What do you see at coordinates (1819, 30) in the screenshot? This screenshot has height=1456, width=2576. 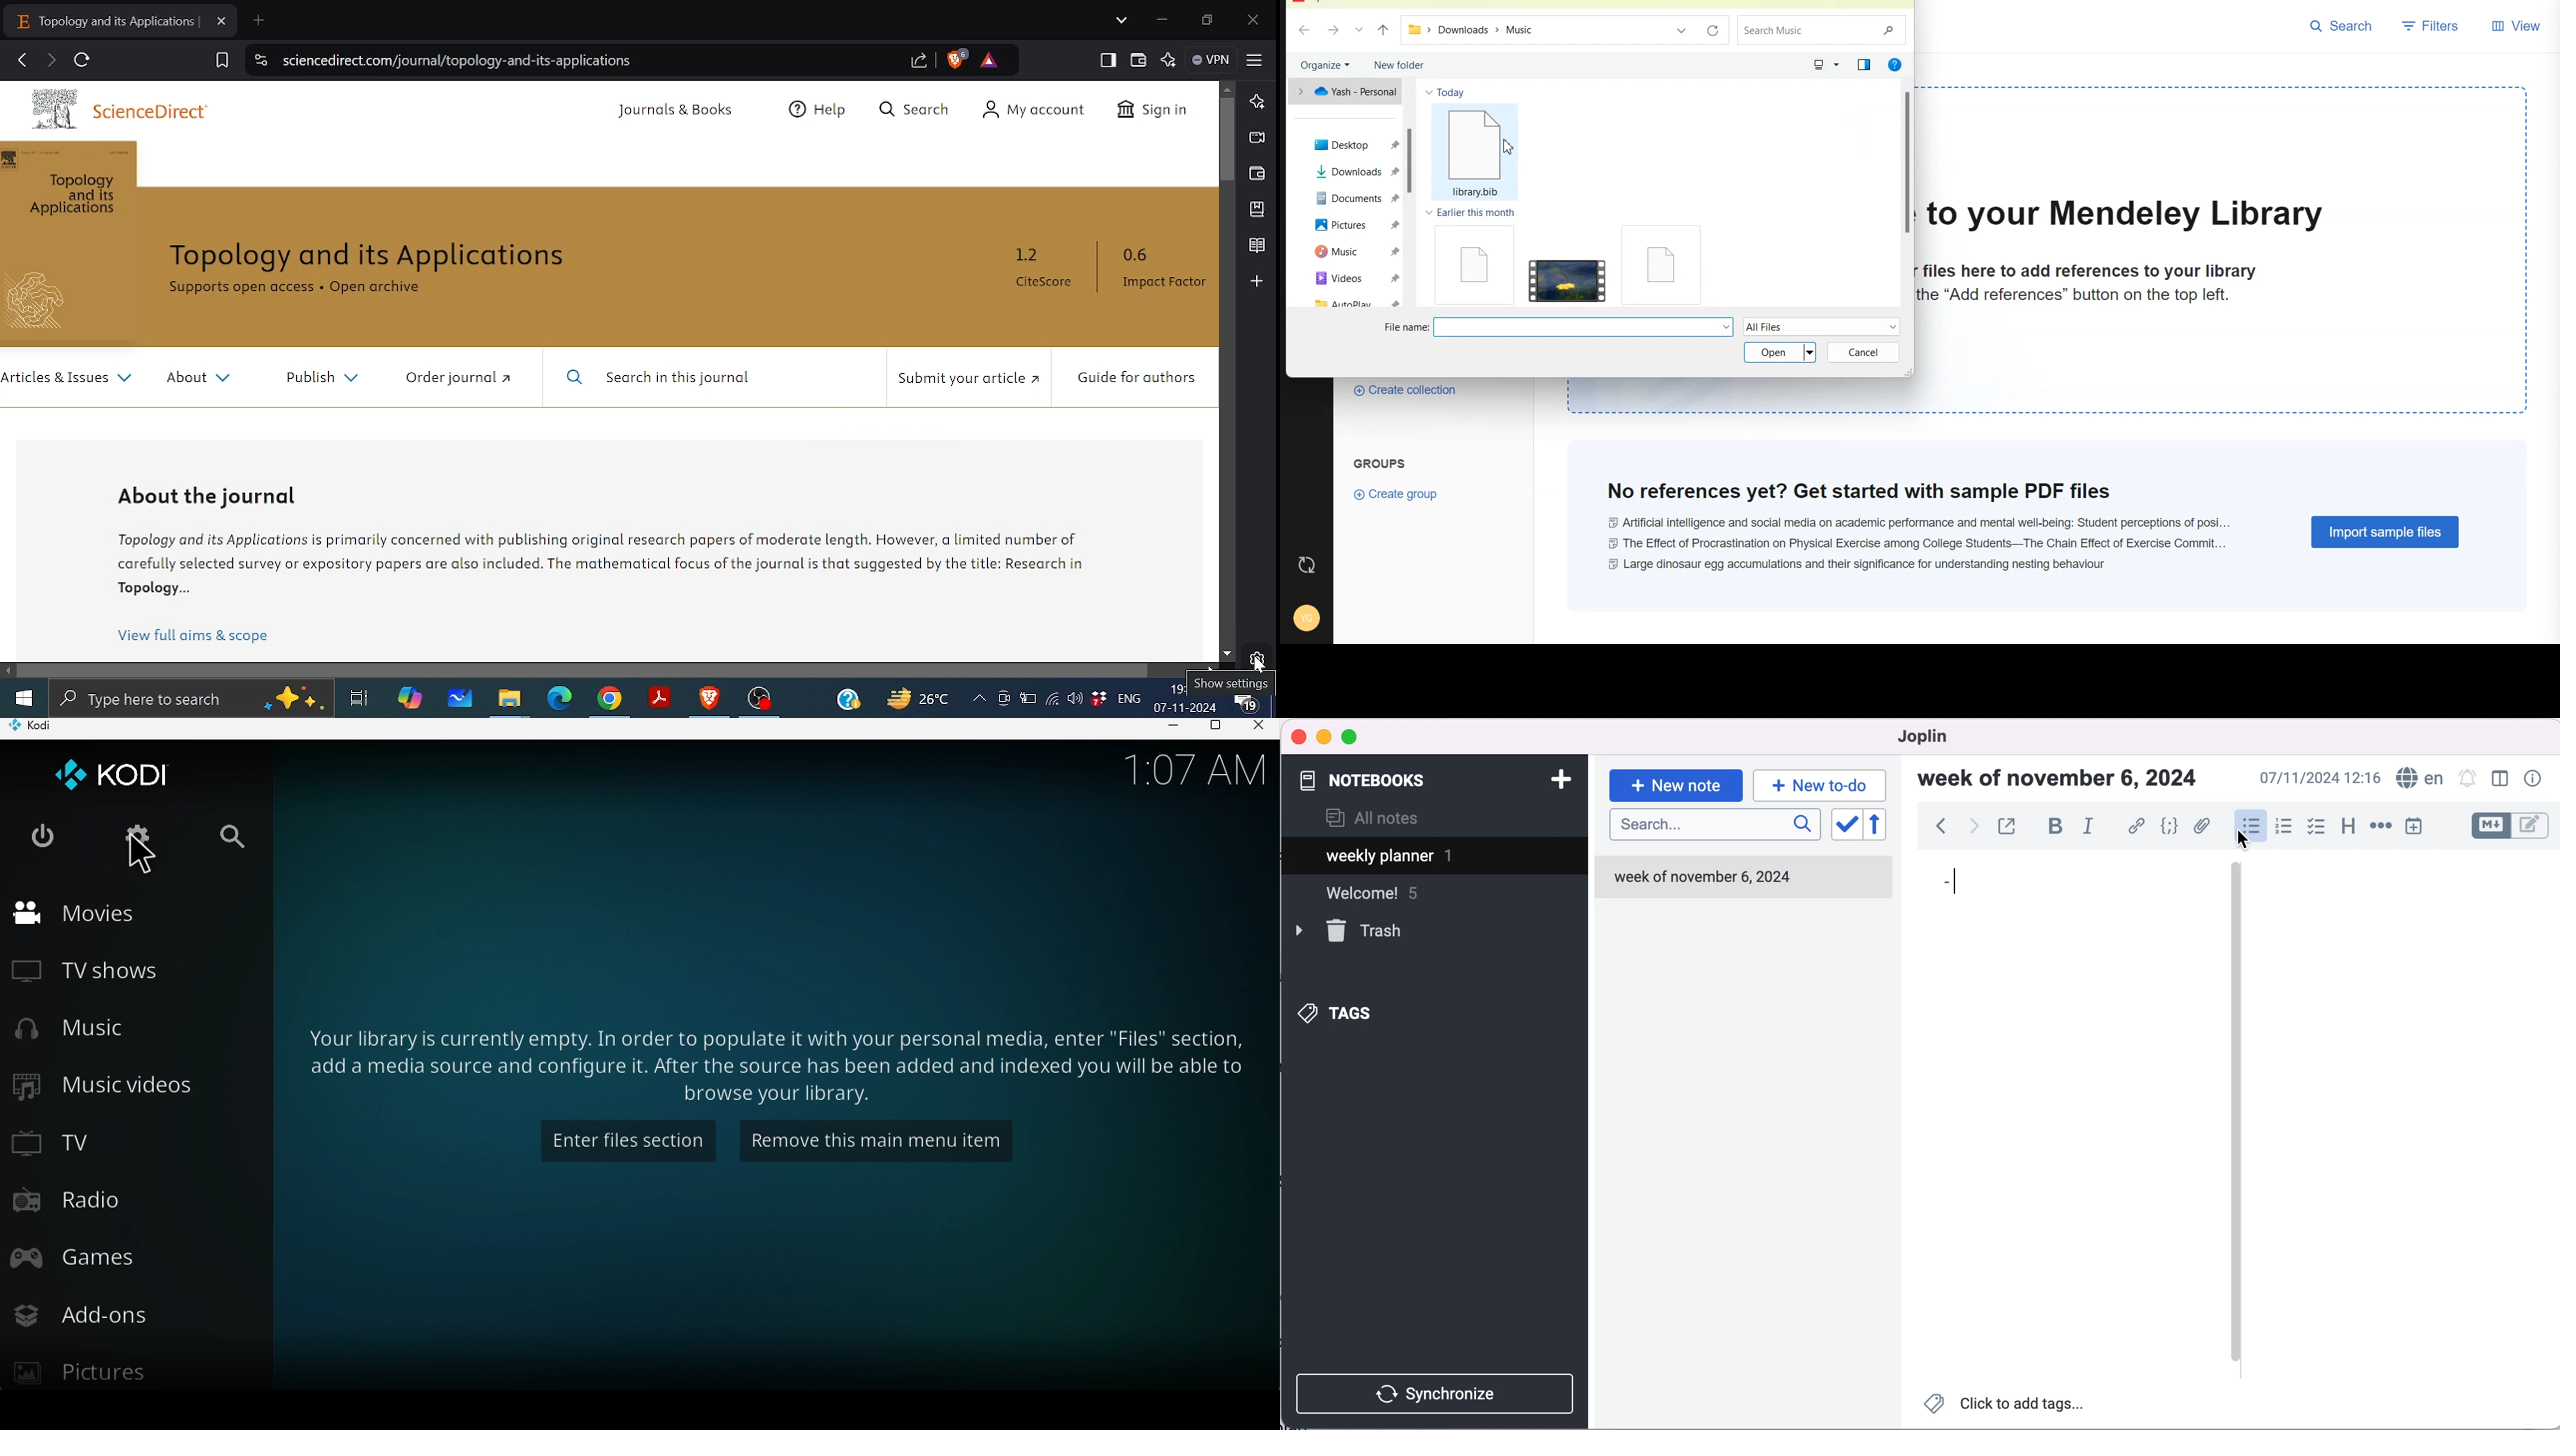 I see `Search Music` at bounding box center [1819, 30].